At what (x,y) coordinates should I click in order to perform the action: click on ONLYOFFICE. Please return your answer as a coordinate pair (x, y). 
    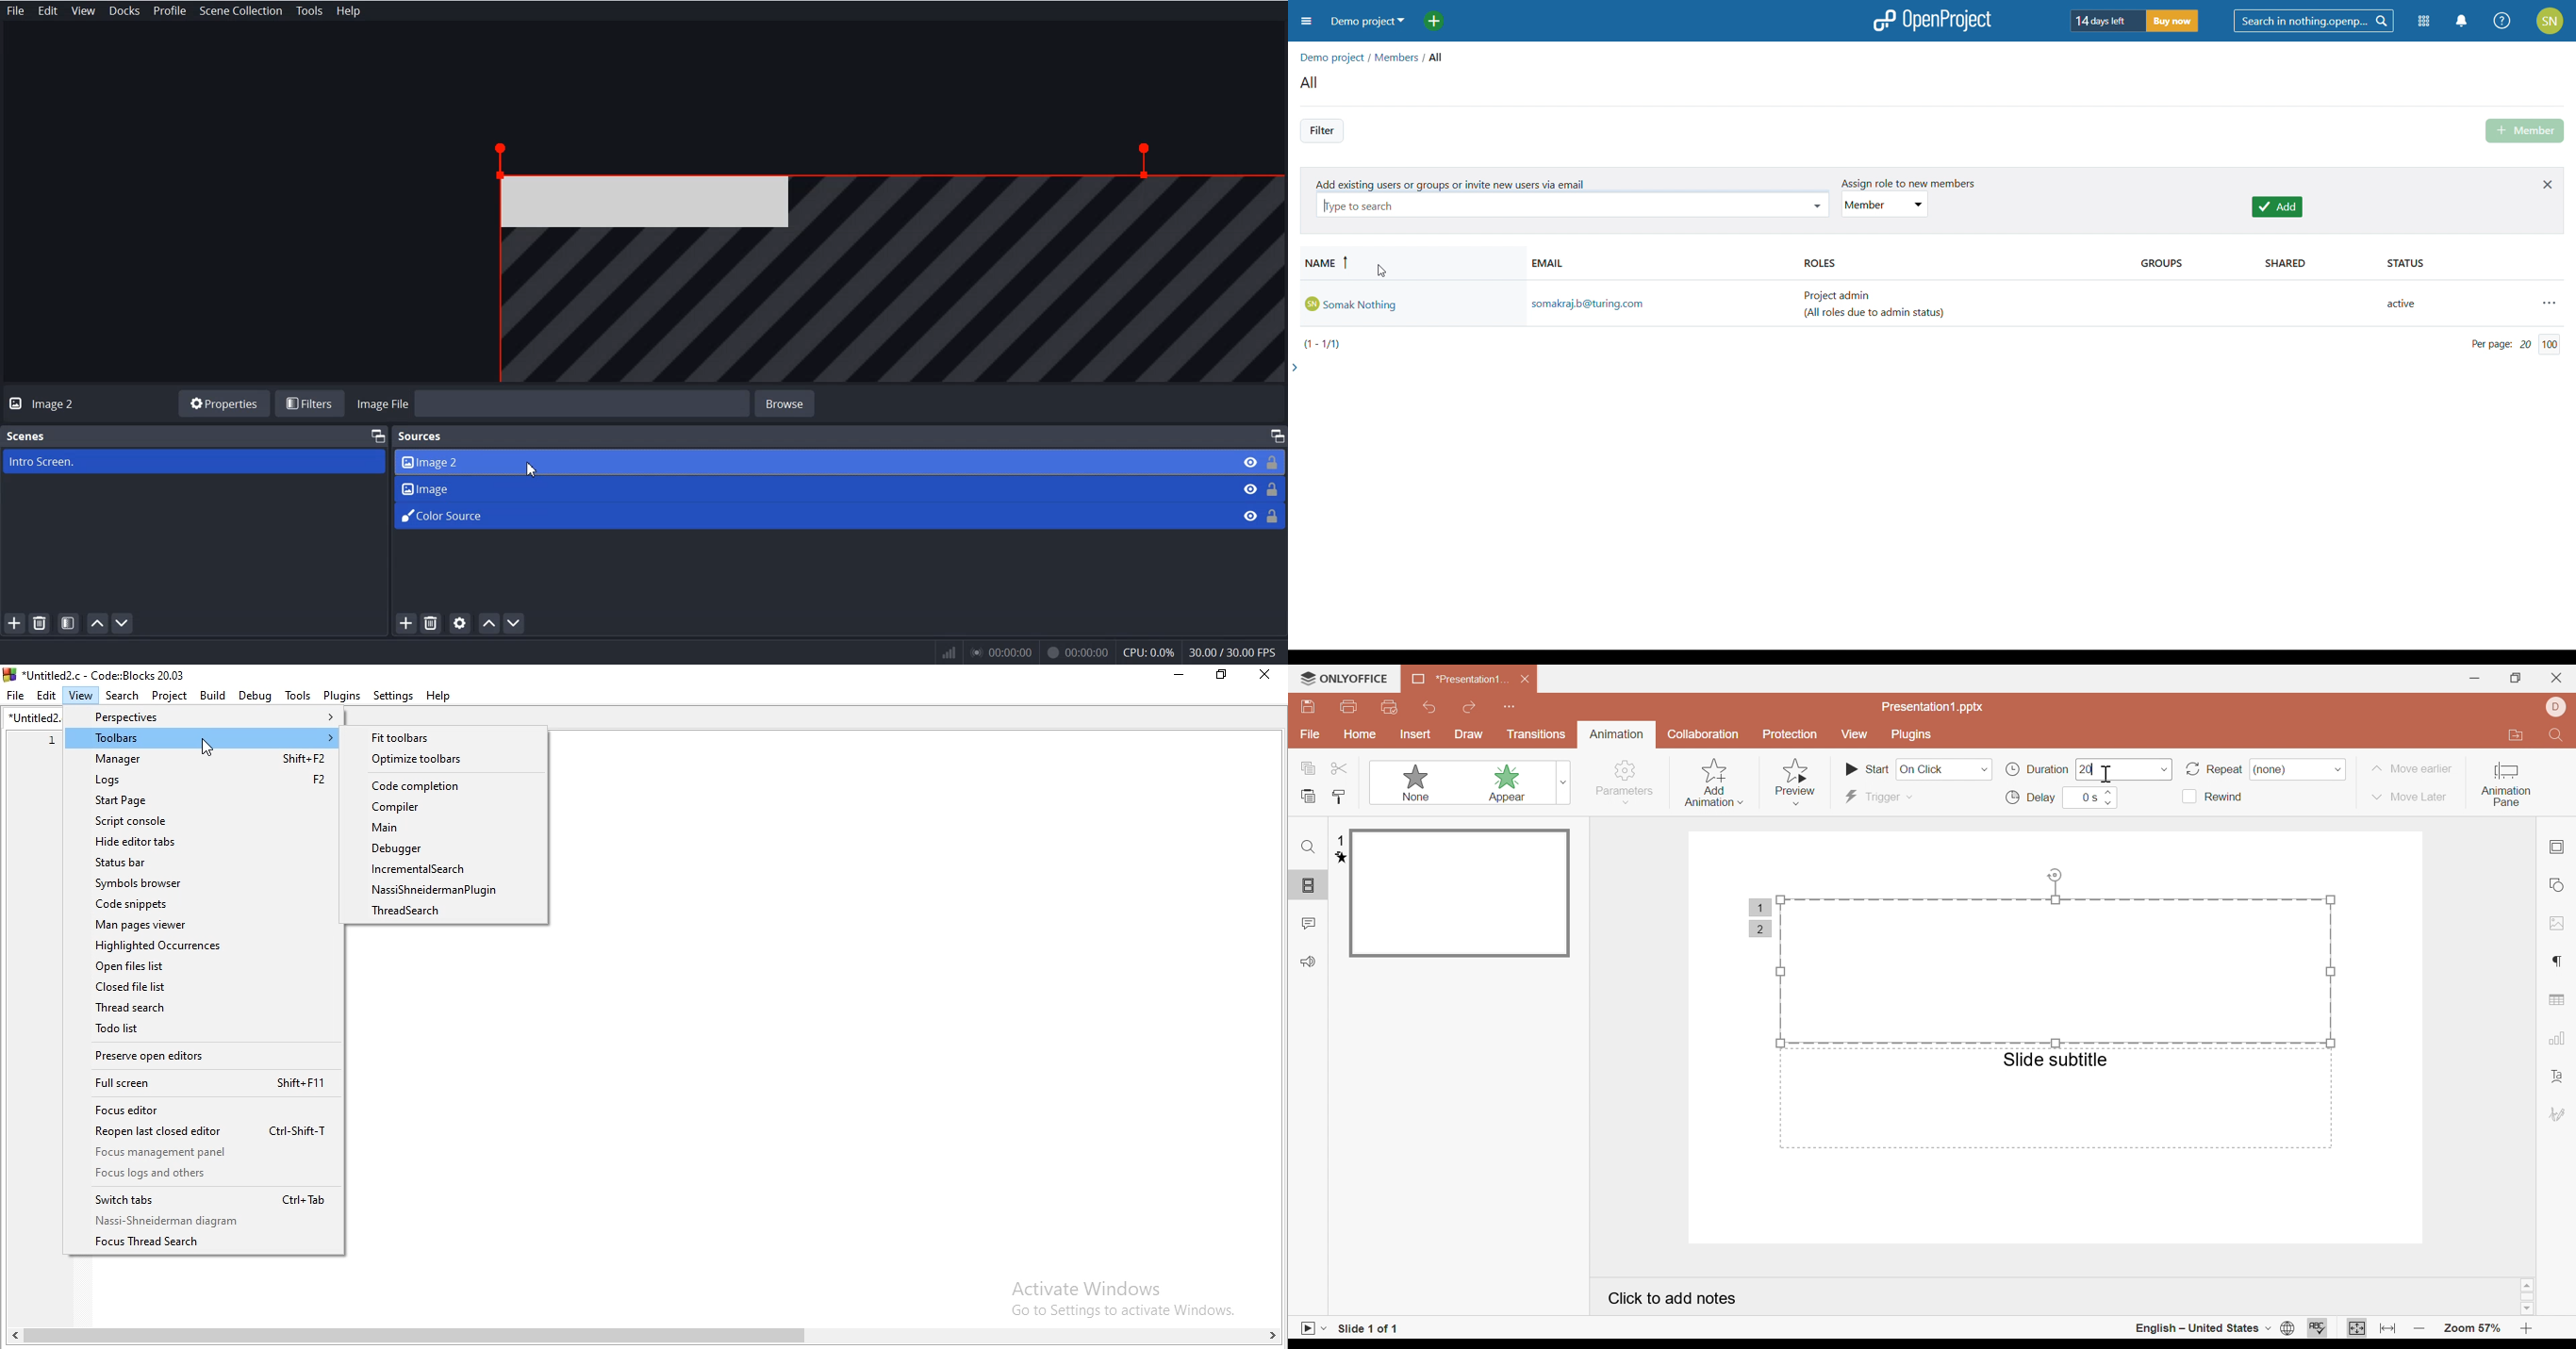
    Looking at the image, I should click on (1344, 677).